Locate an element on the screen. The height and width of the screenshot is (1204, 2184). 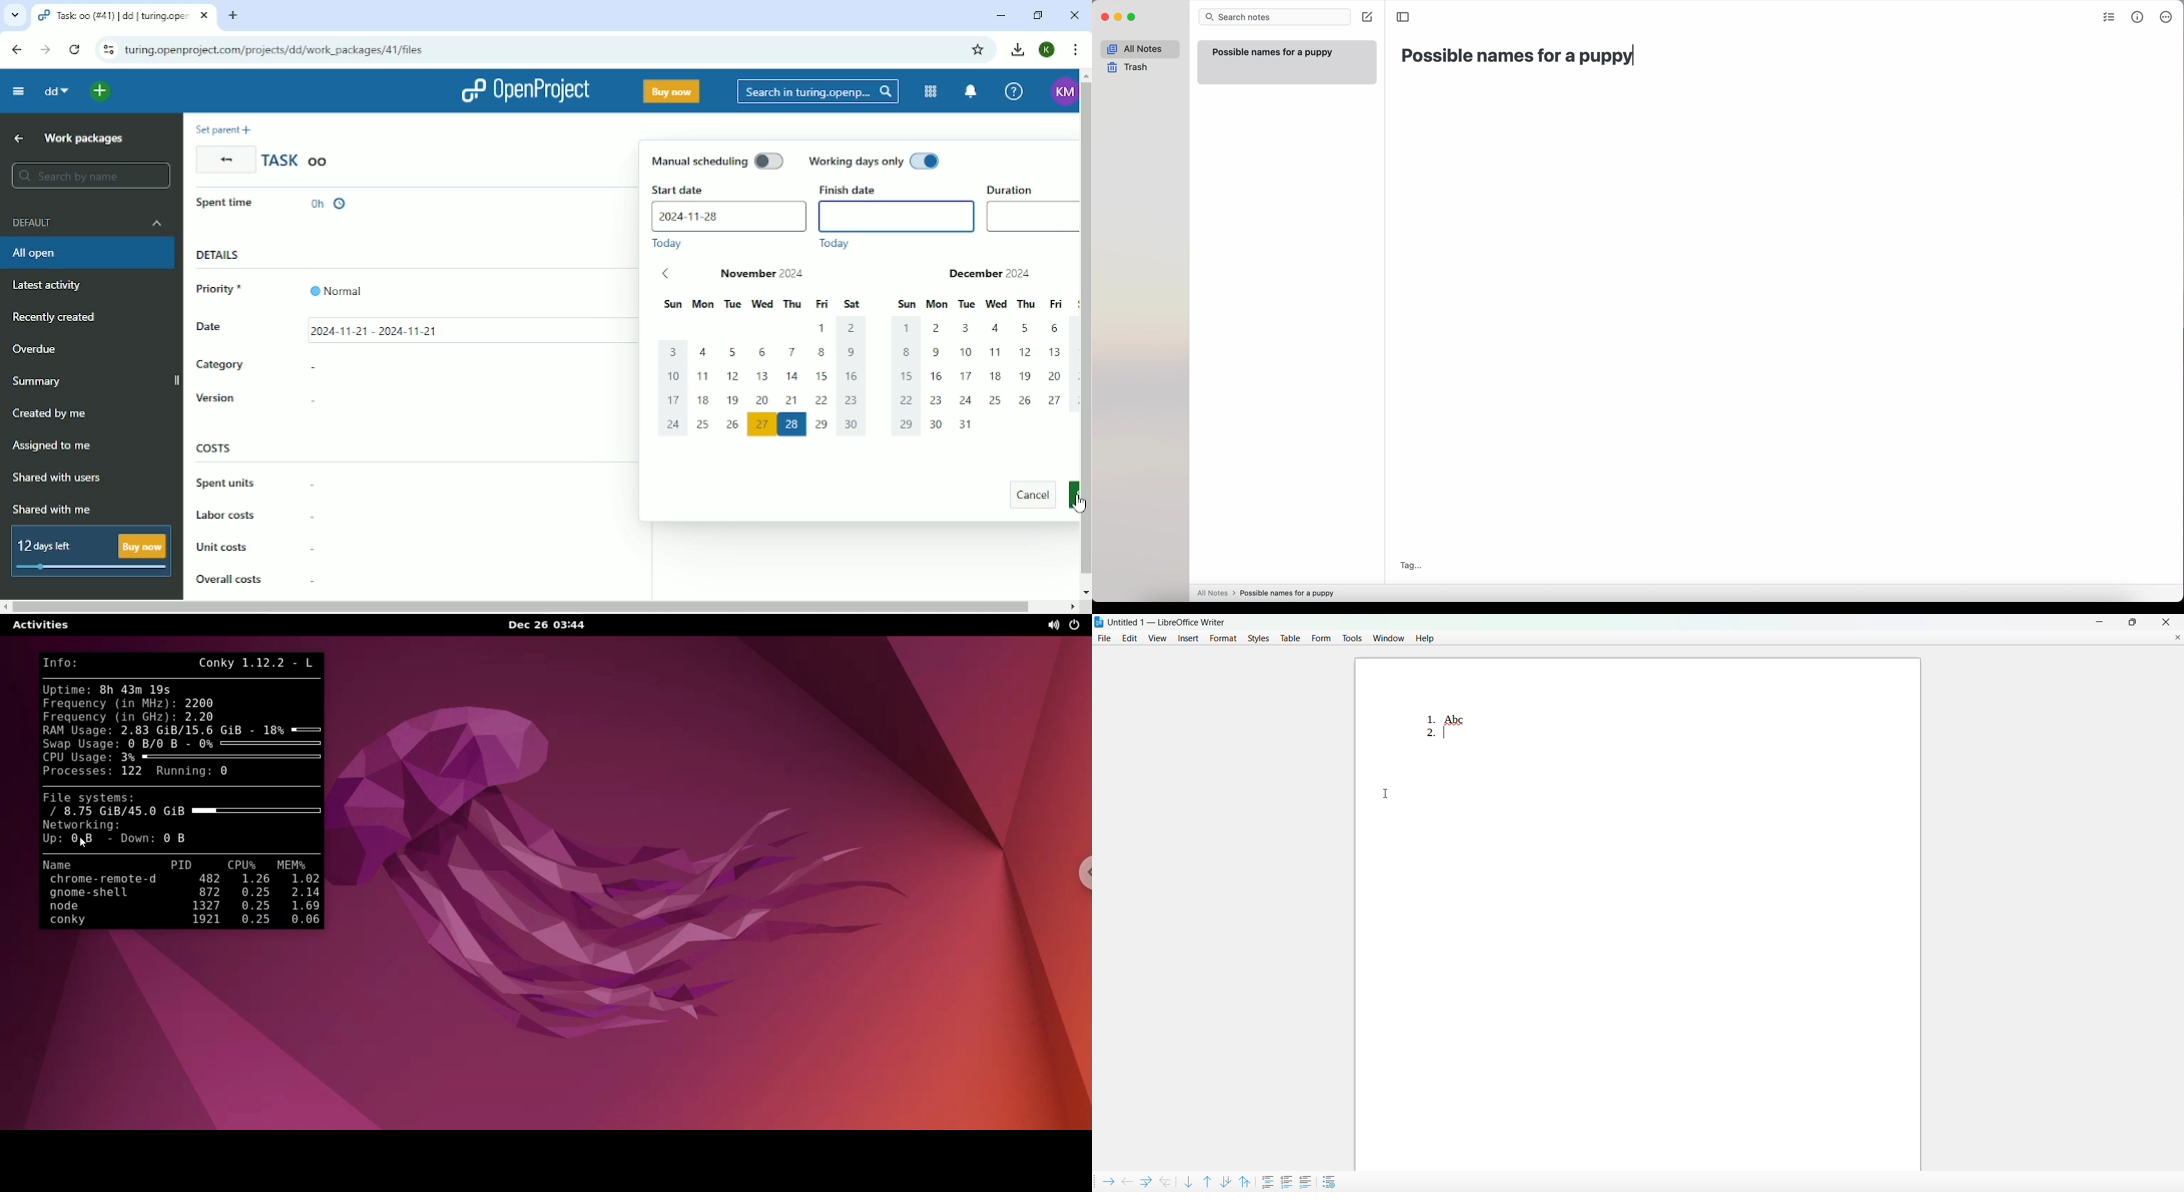
close is located at coordinates (2165, 622).